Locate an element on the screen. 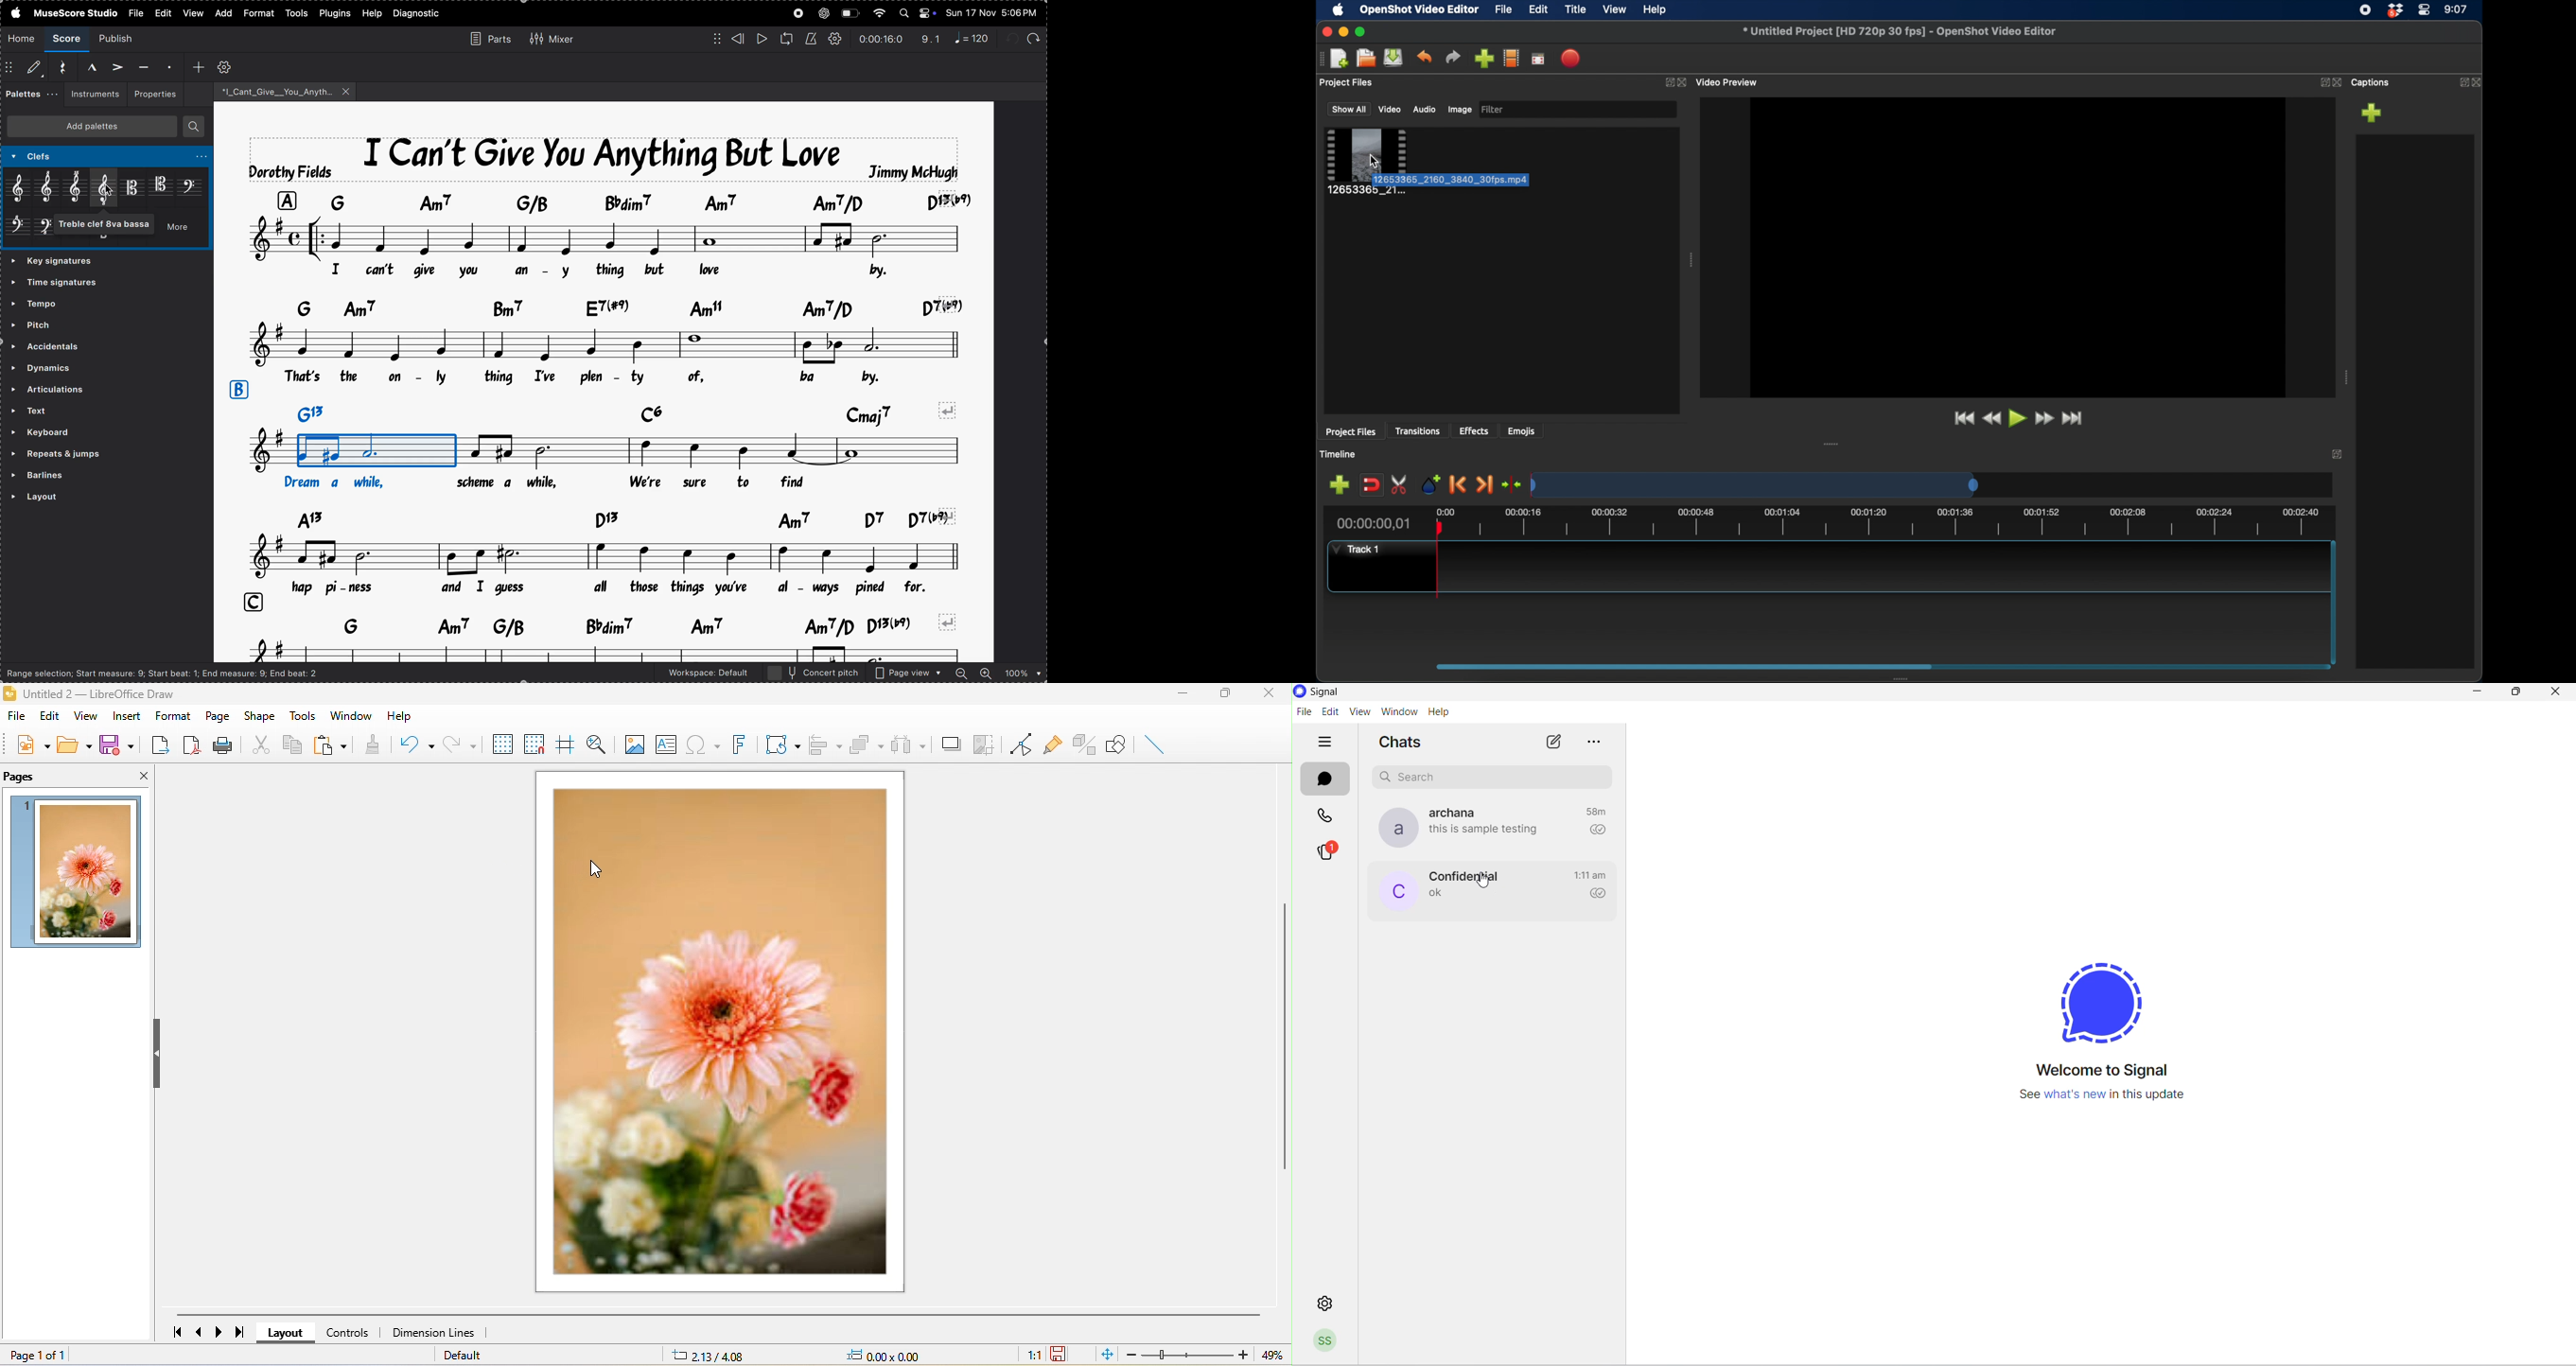  read recipient is located at coordinates (1596, 894).